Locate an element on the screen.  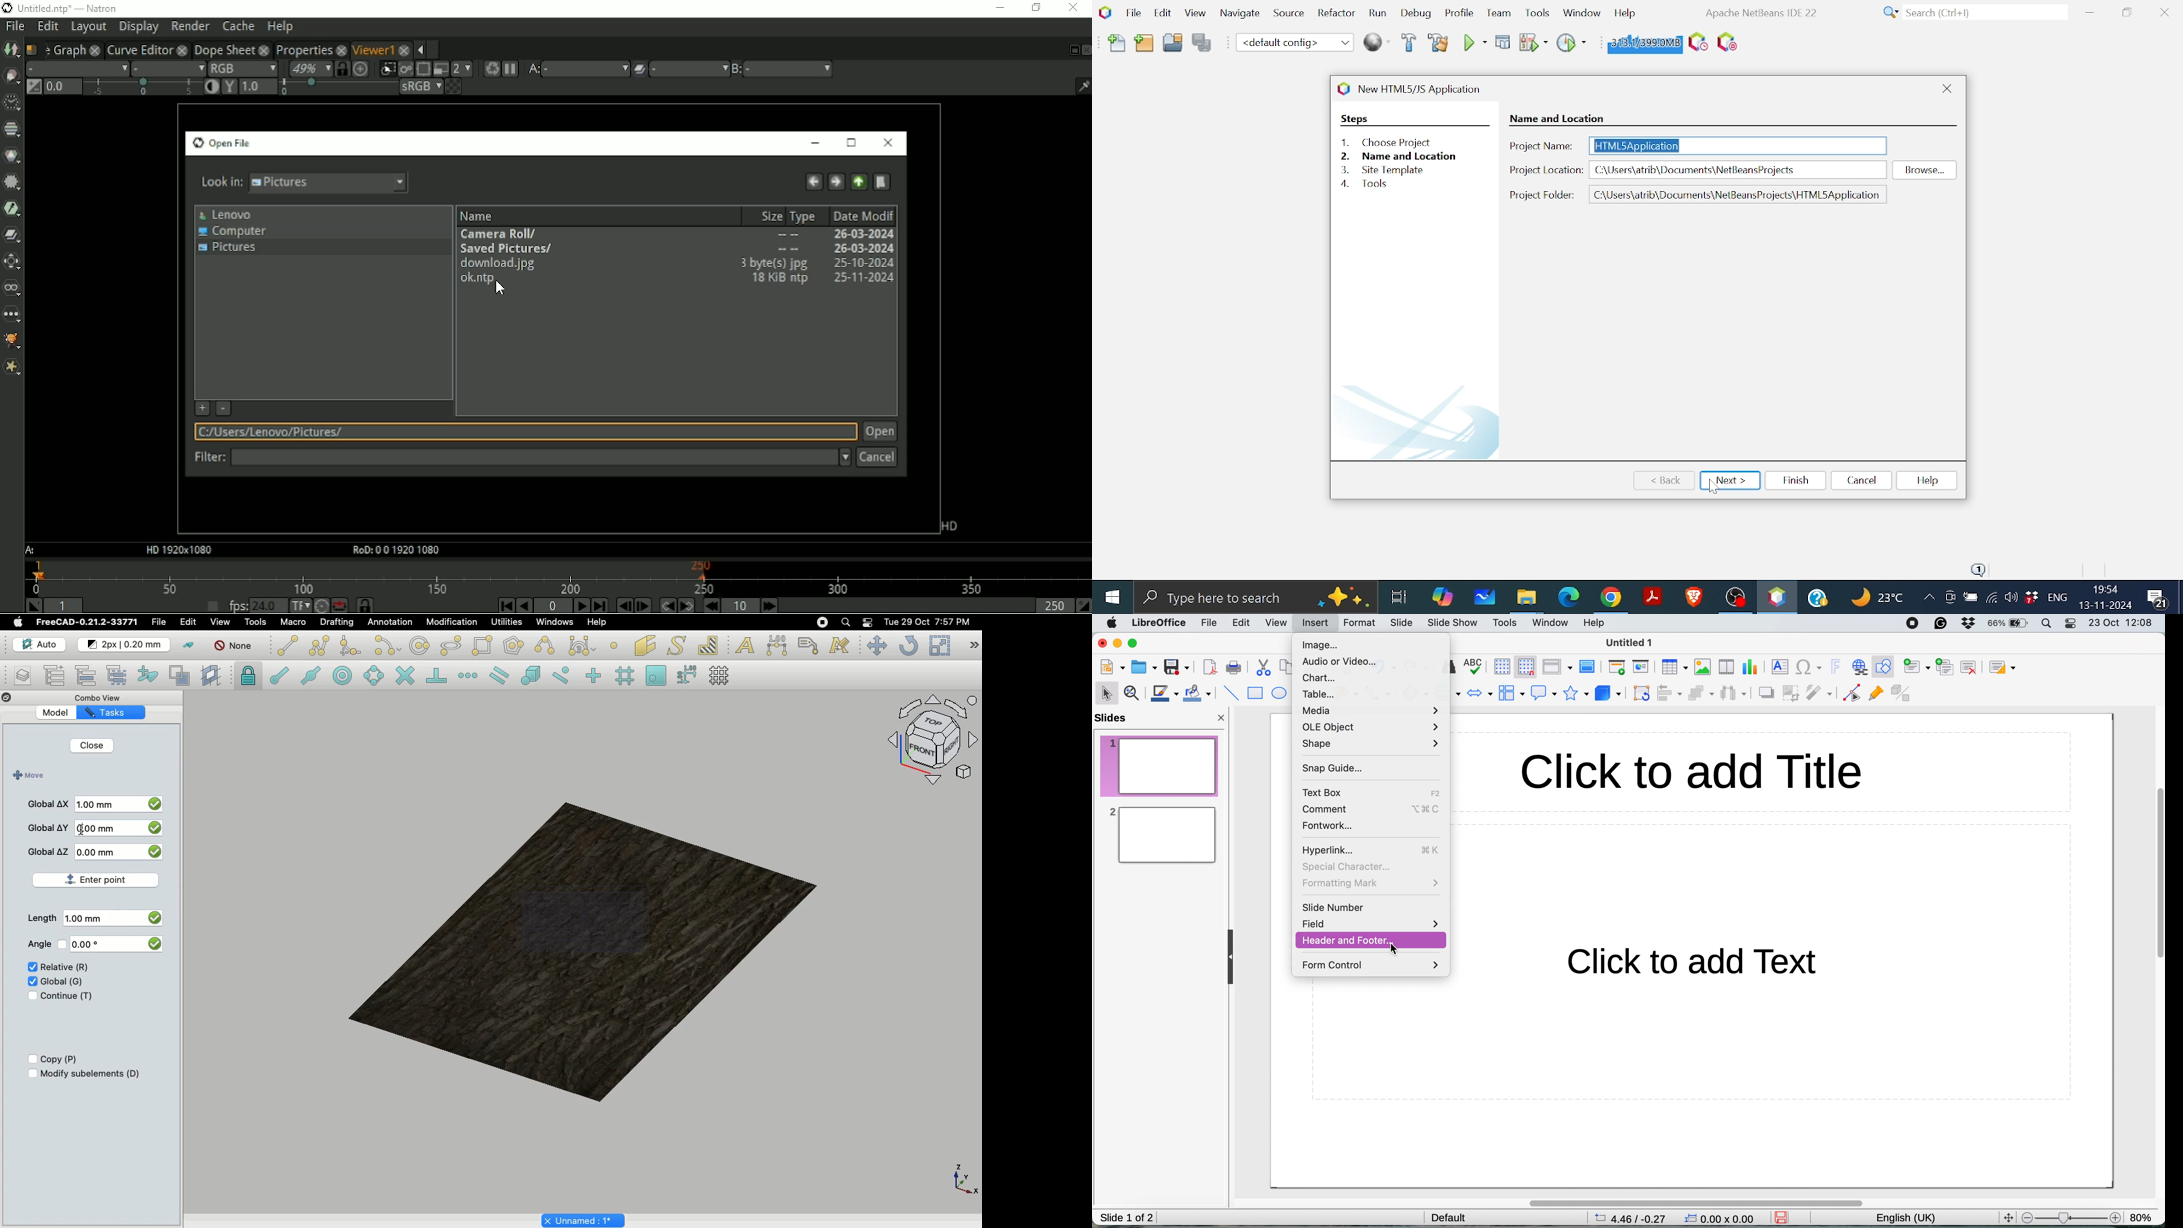
Hatch is located at coordinates (709, 645).